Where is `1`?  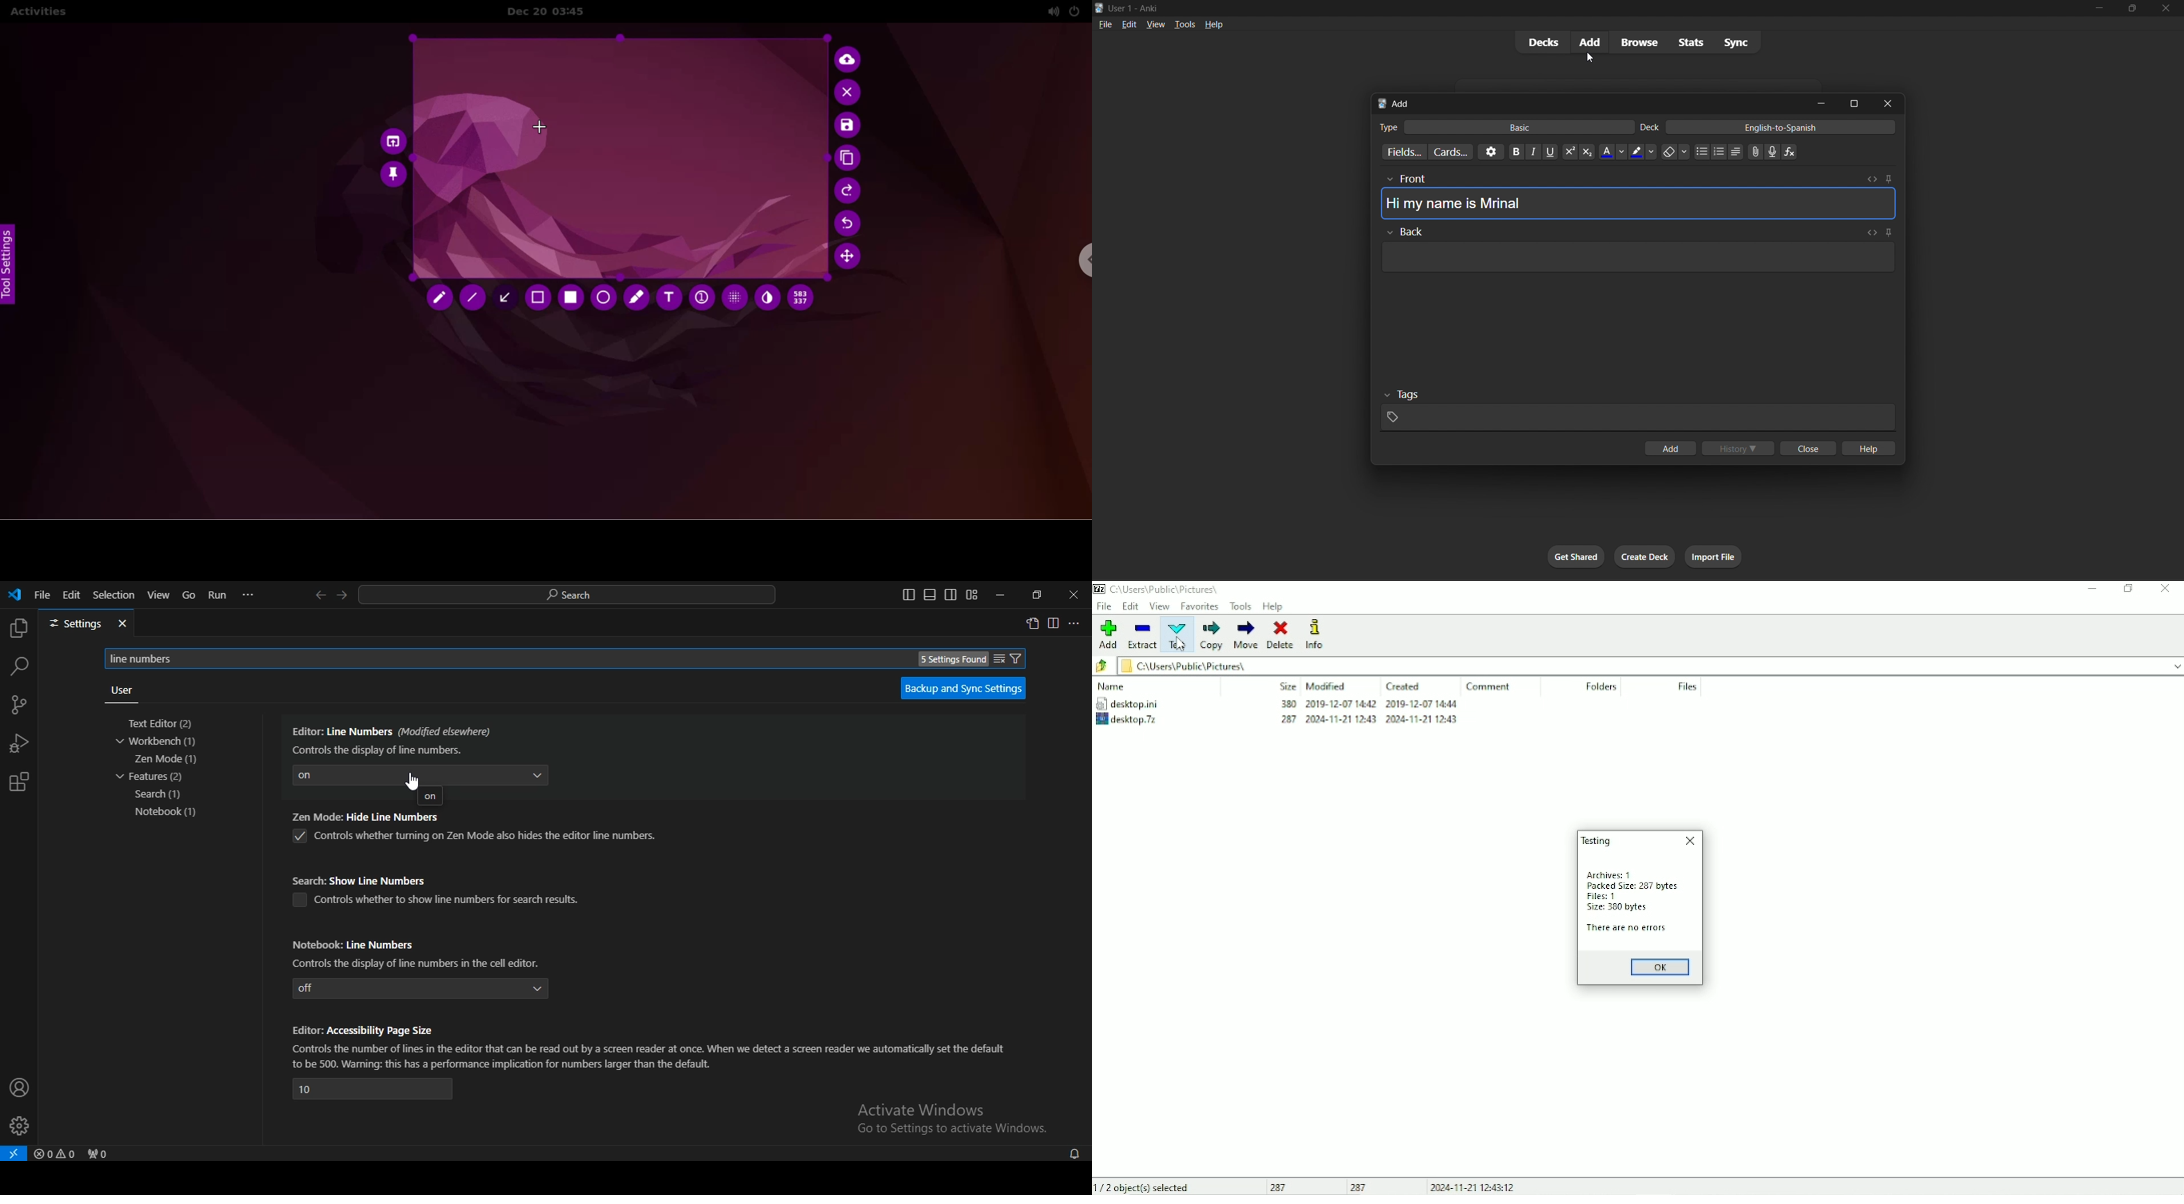 1 is located at coordinates (1631, 875).